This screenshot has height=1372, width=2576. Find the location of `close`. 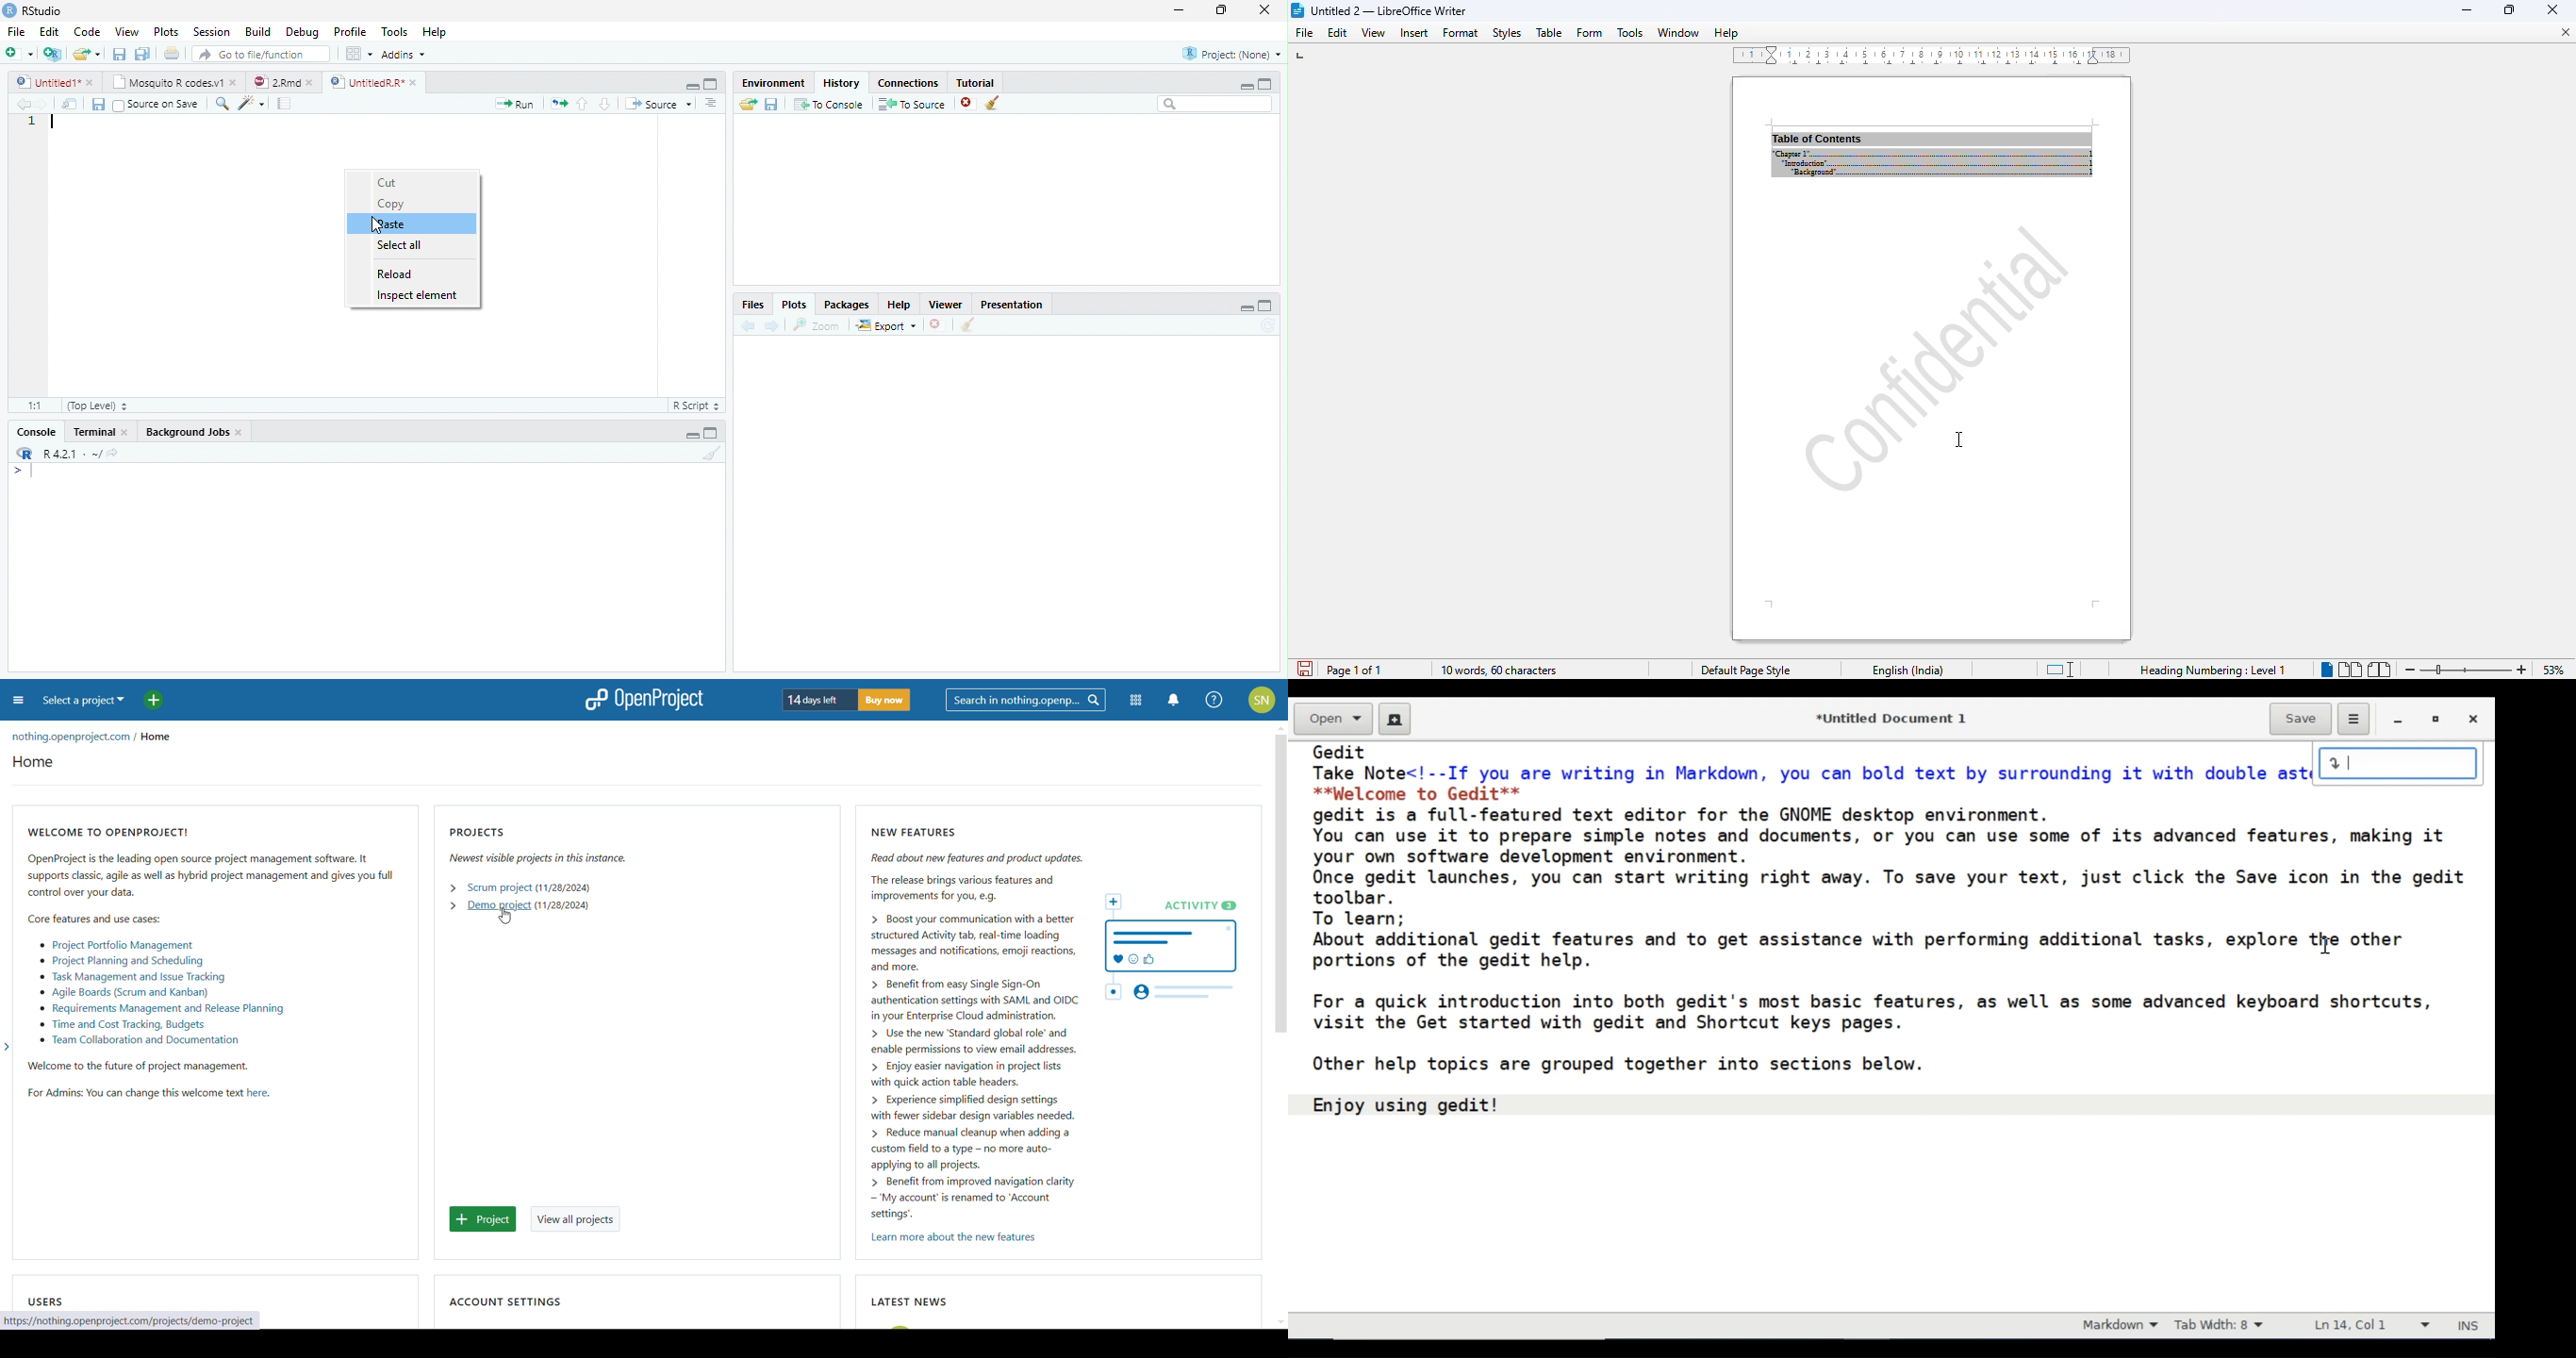

close is located at coordinates (415, 82).